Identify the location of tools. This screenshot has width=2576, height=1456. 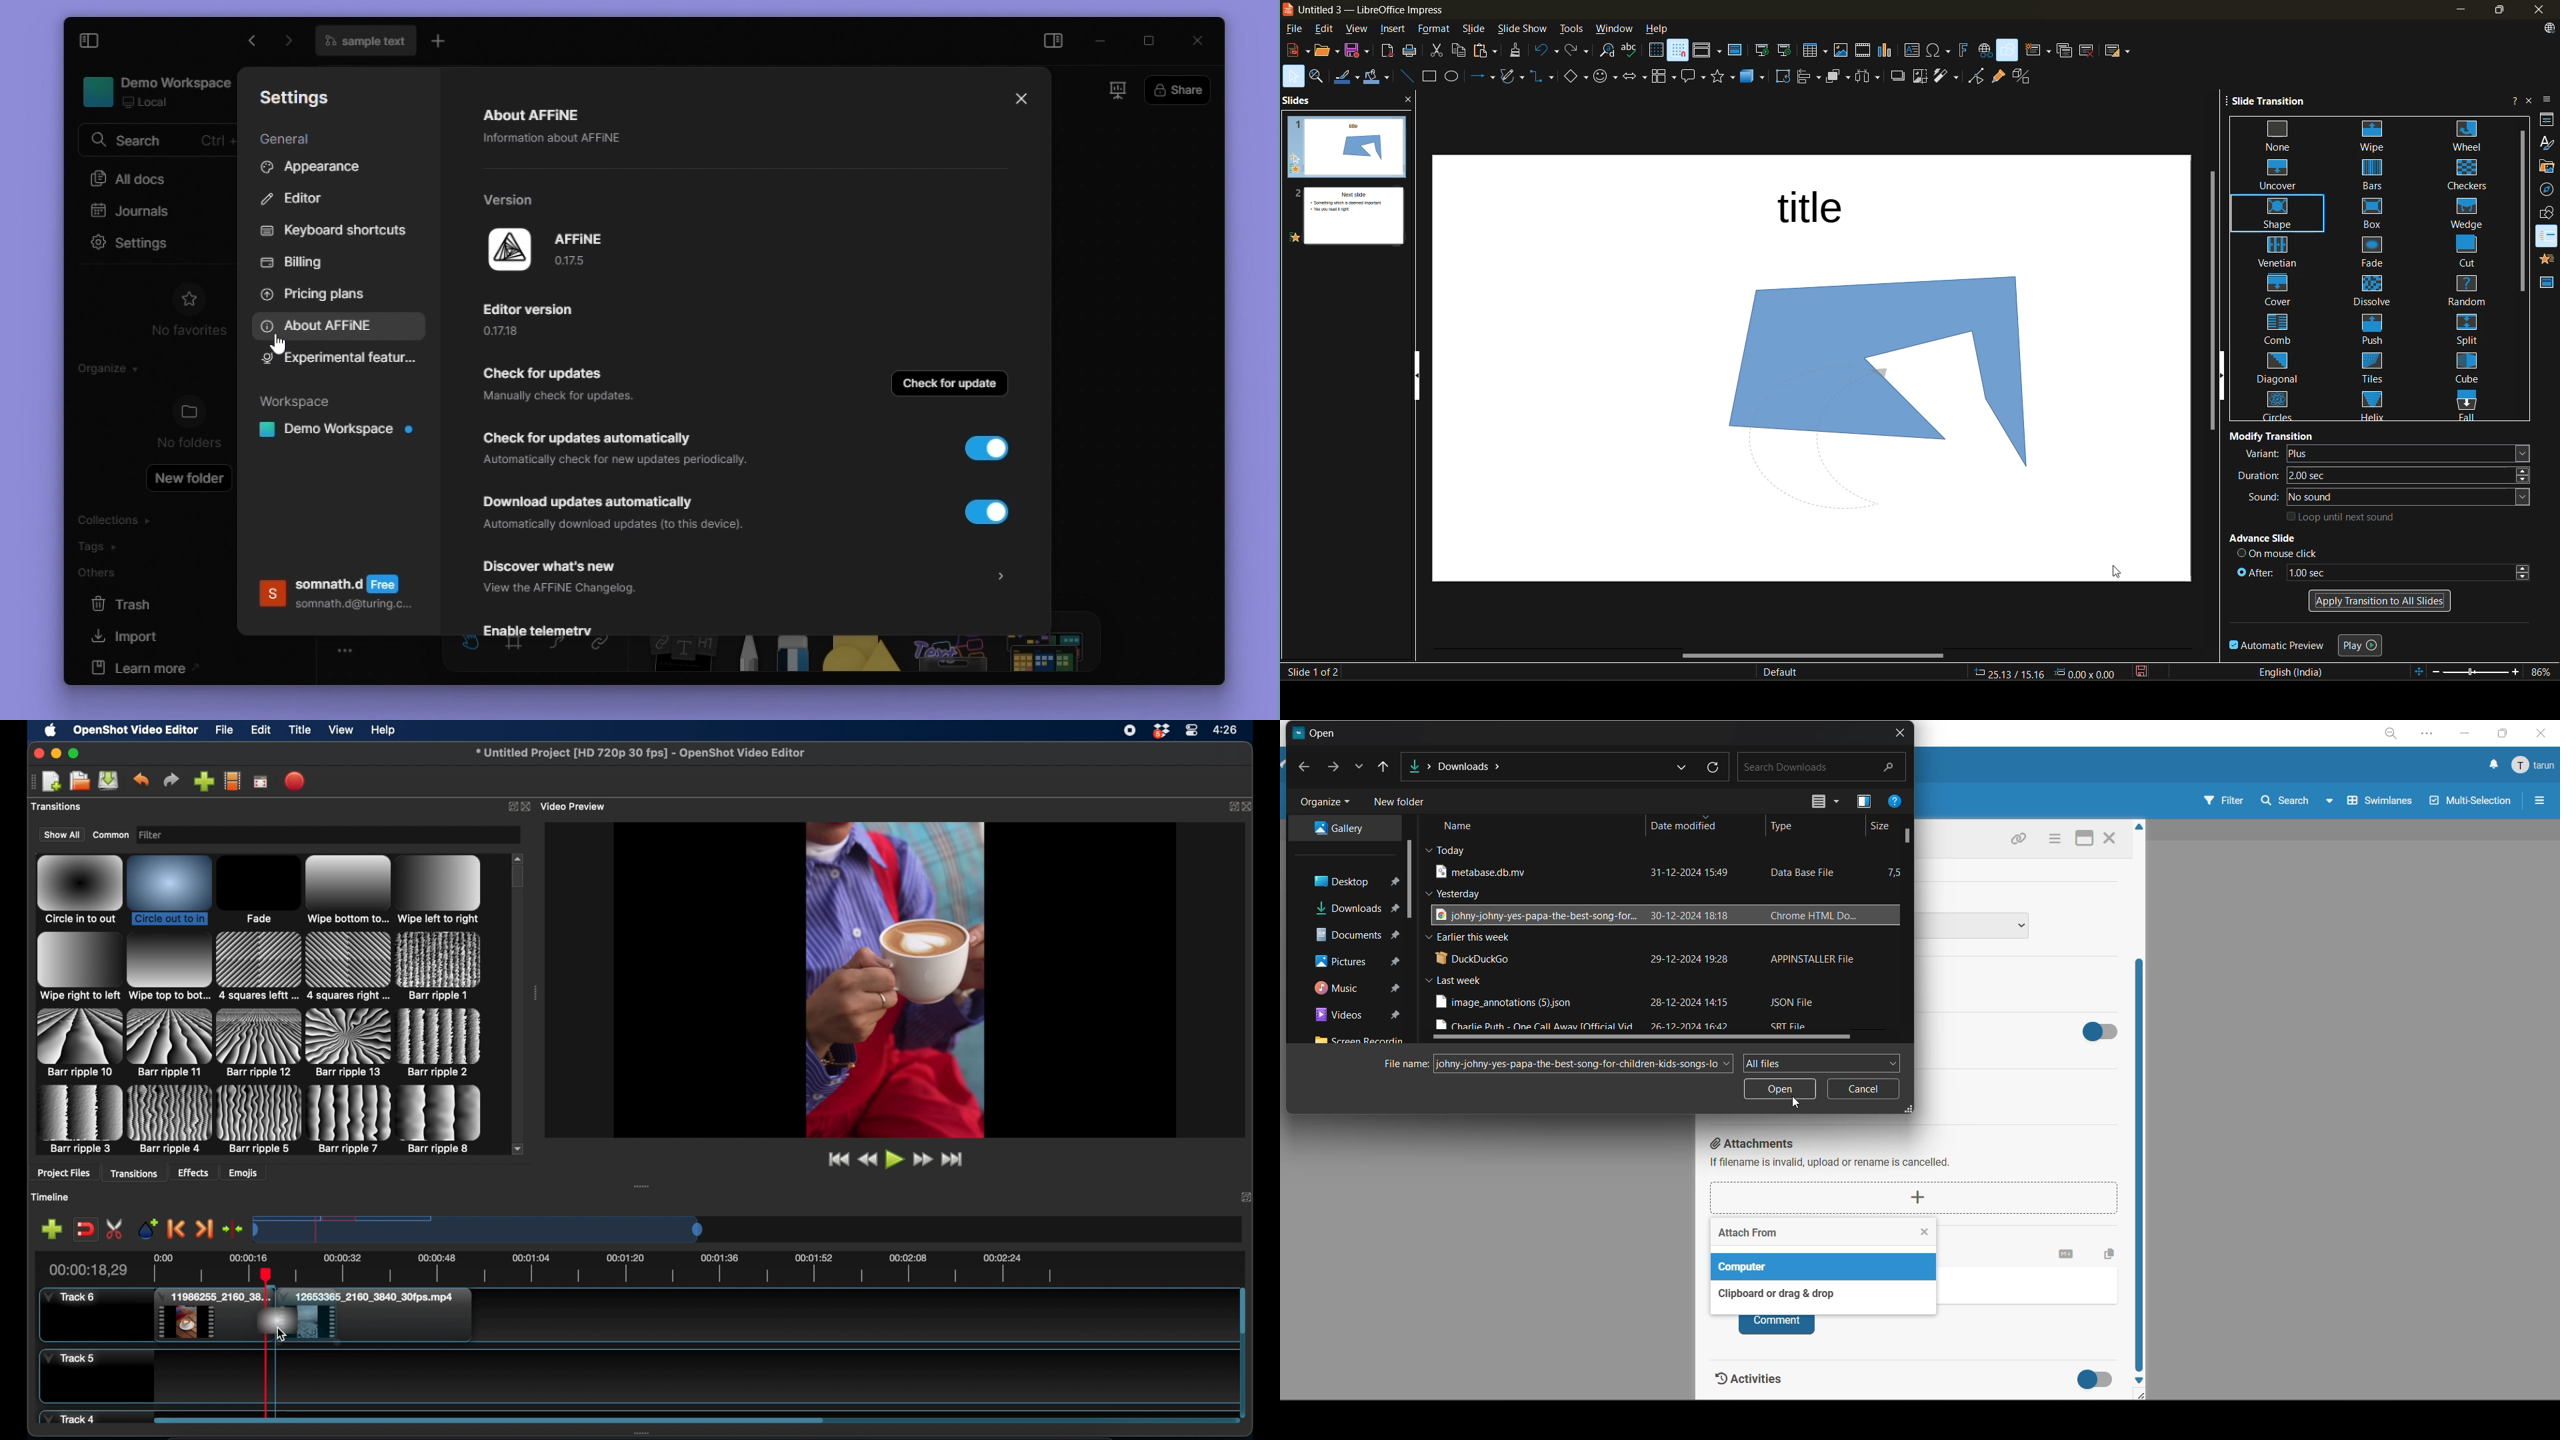
(1572, 27).